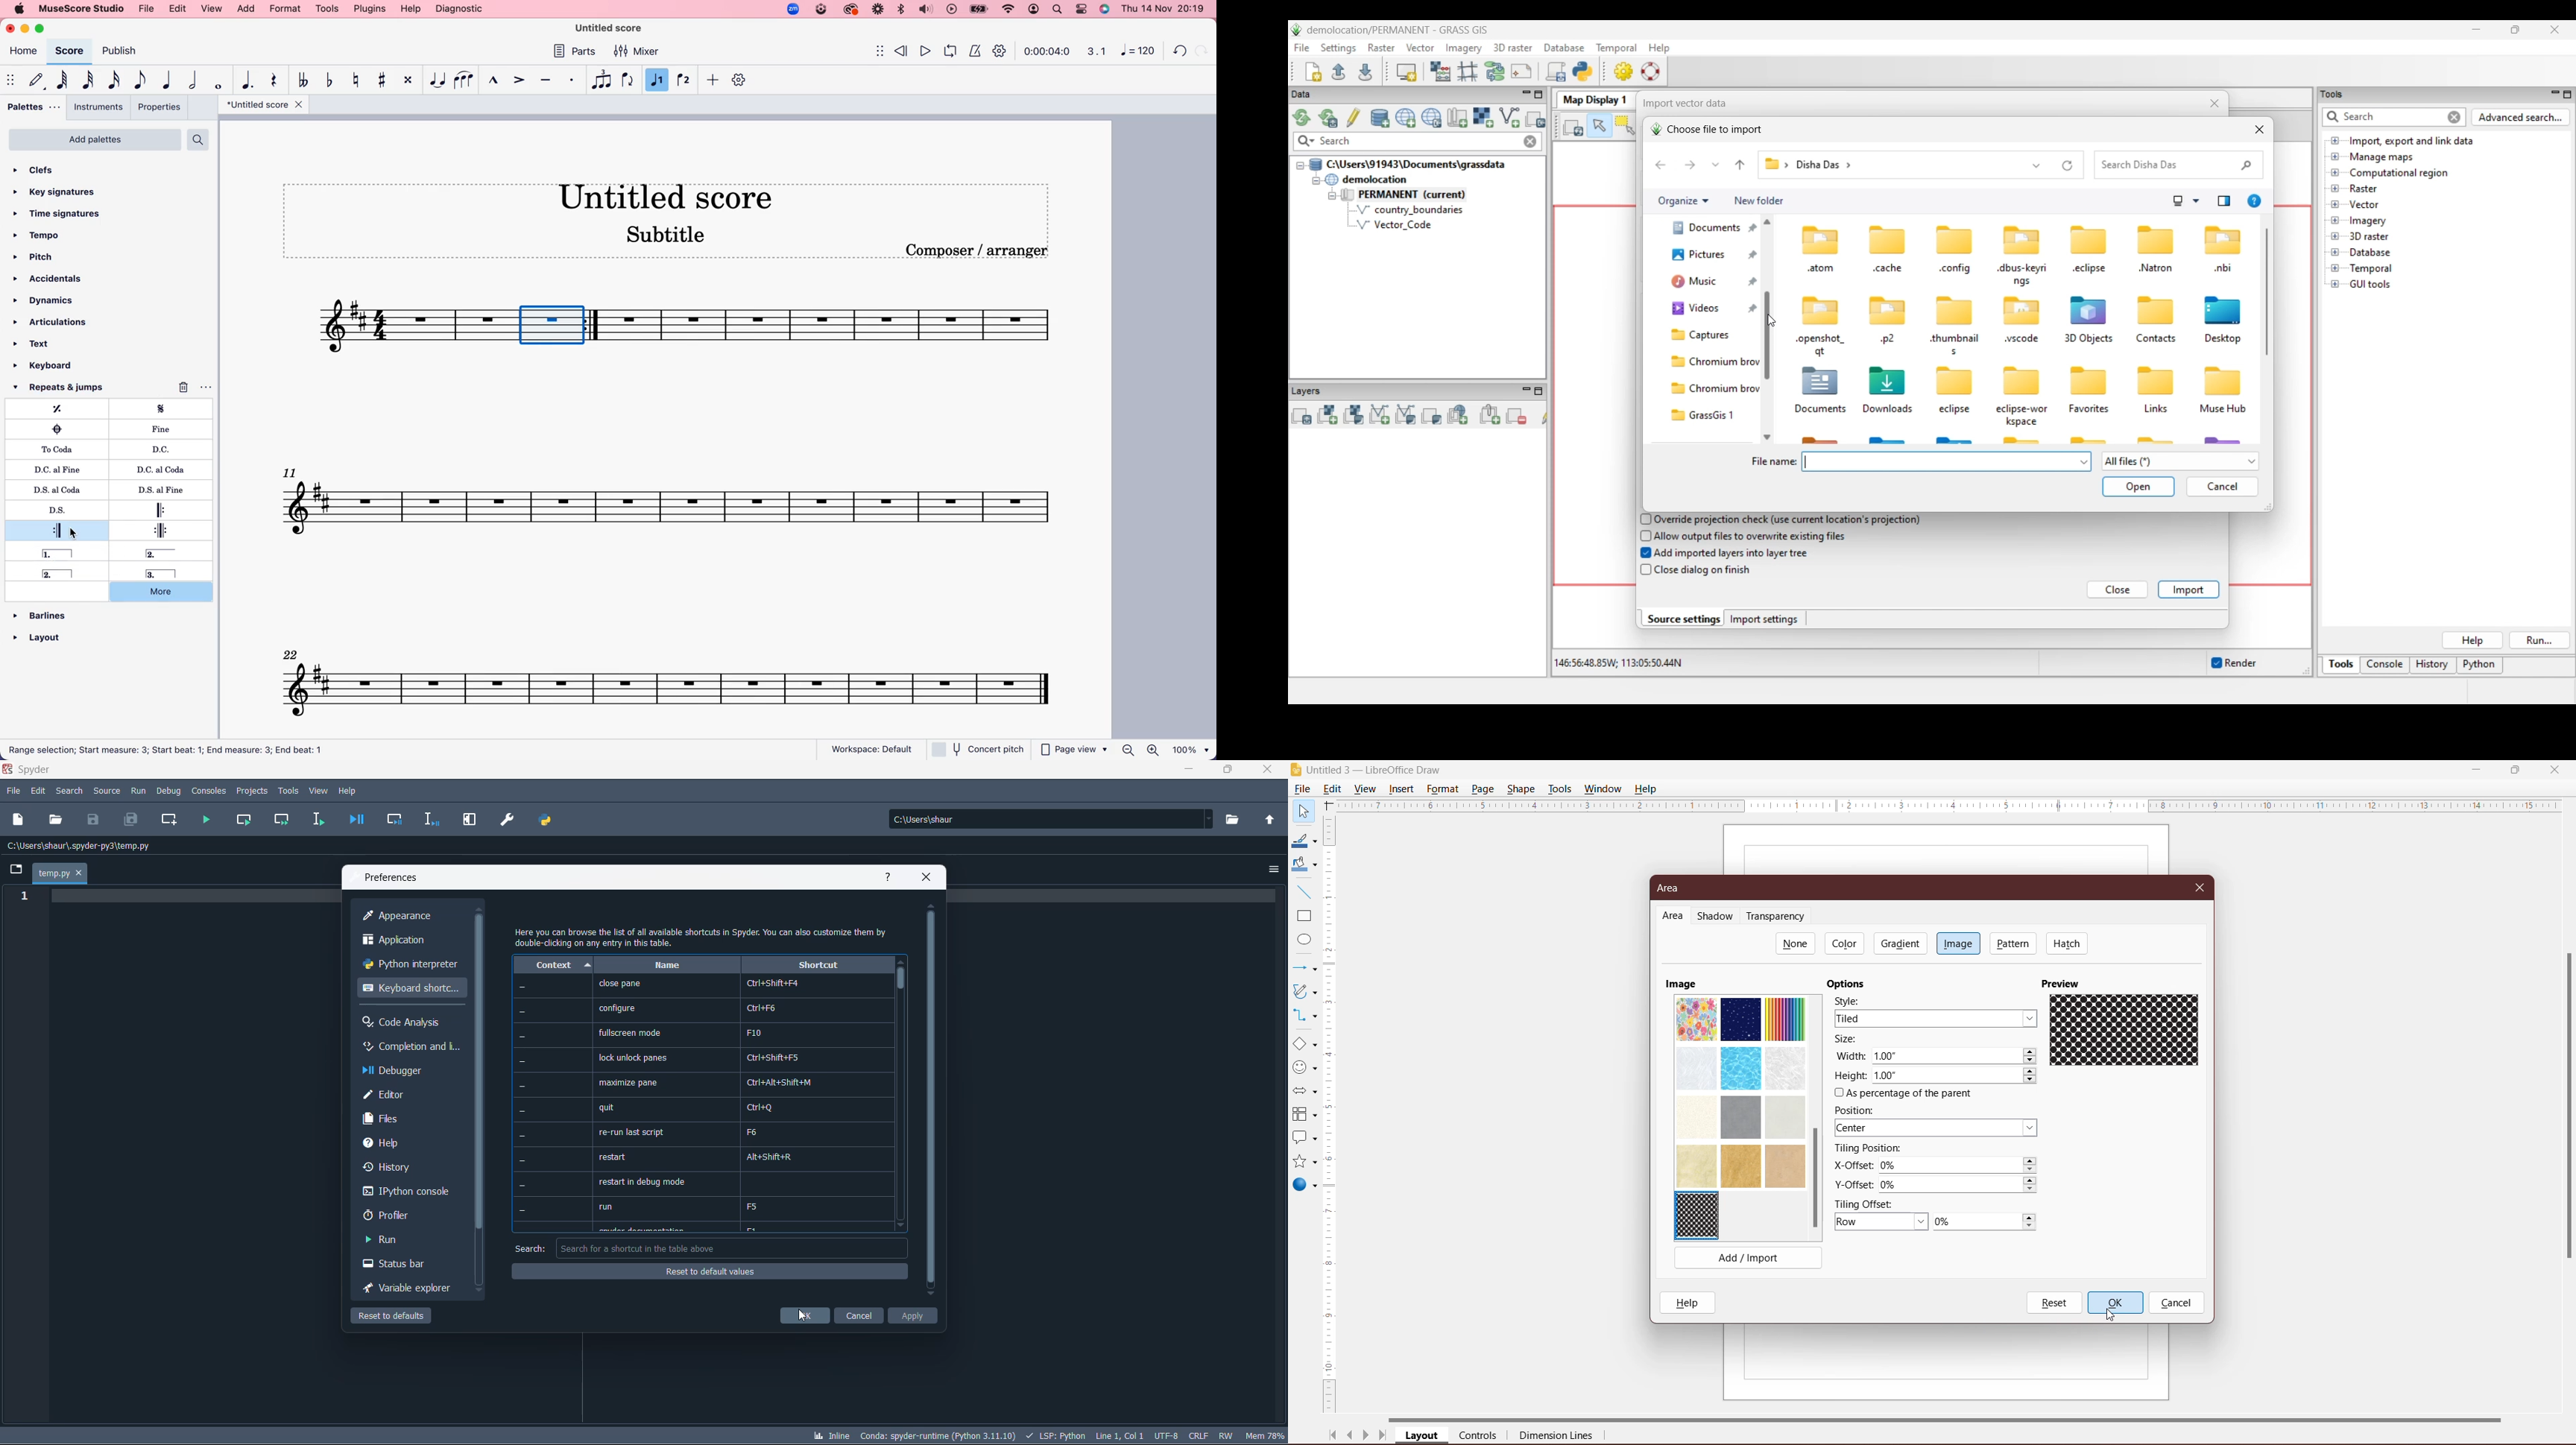 The image size is (2576, 1456). I want to click on Alt+Shift+R, so click(776, 1157).